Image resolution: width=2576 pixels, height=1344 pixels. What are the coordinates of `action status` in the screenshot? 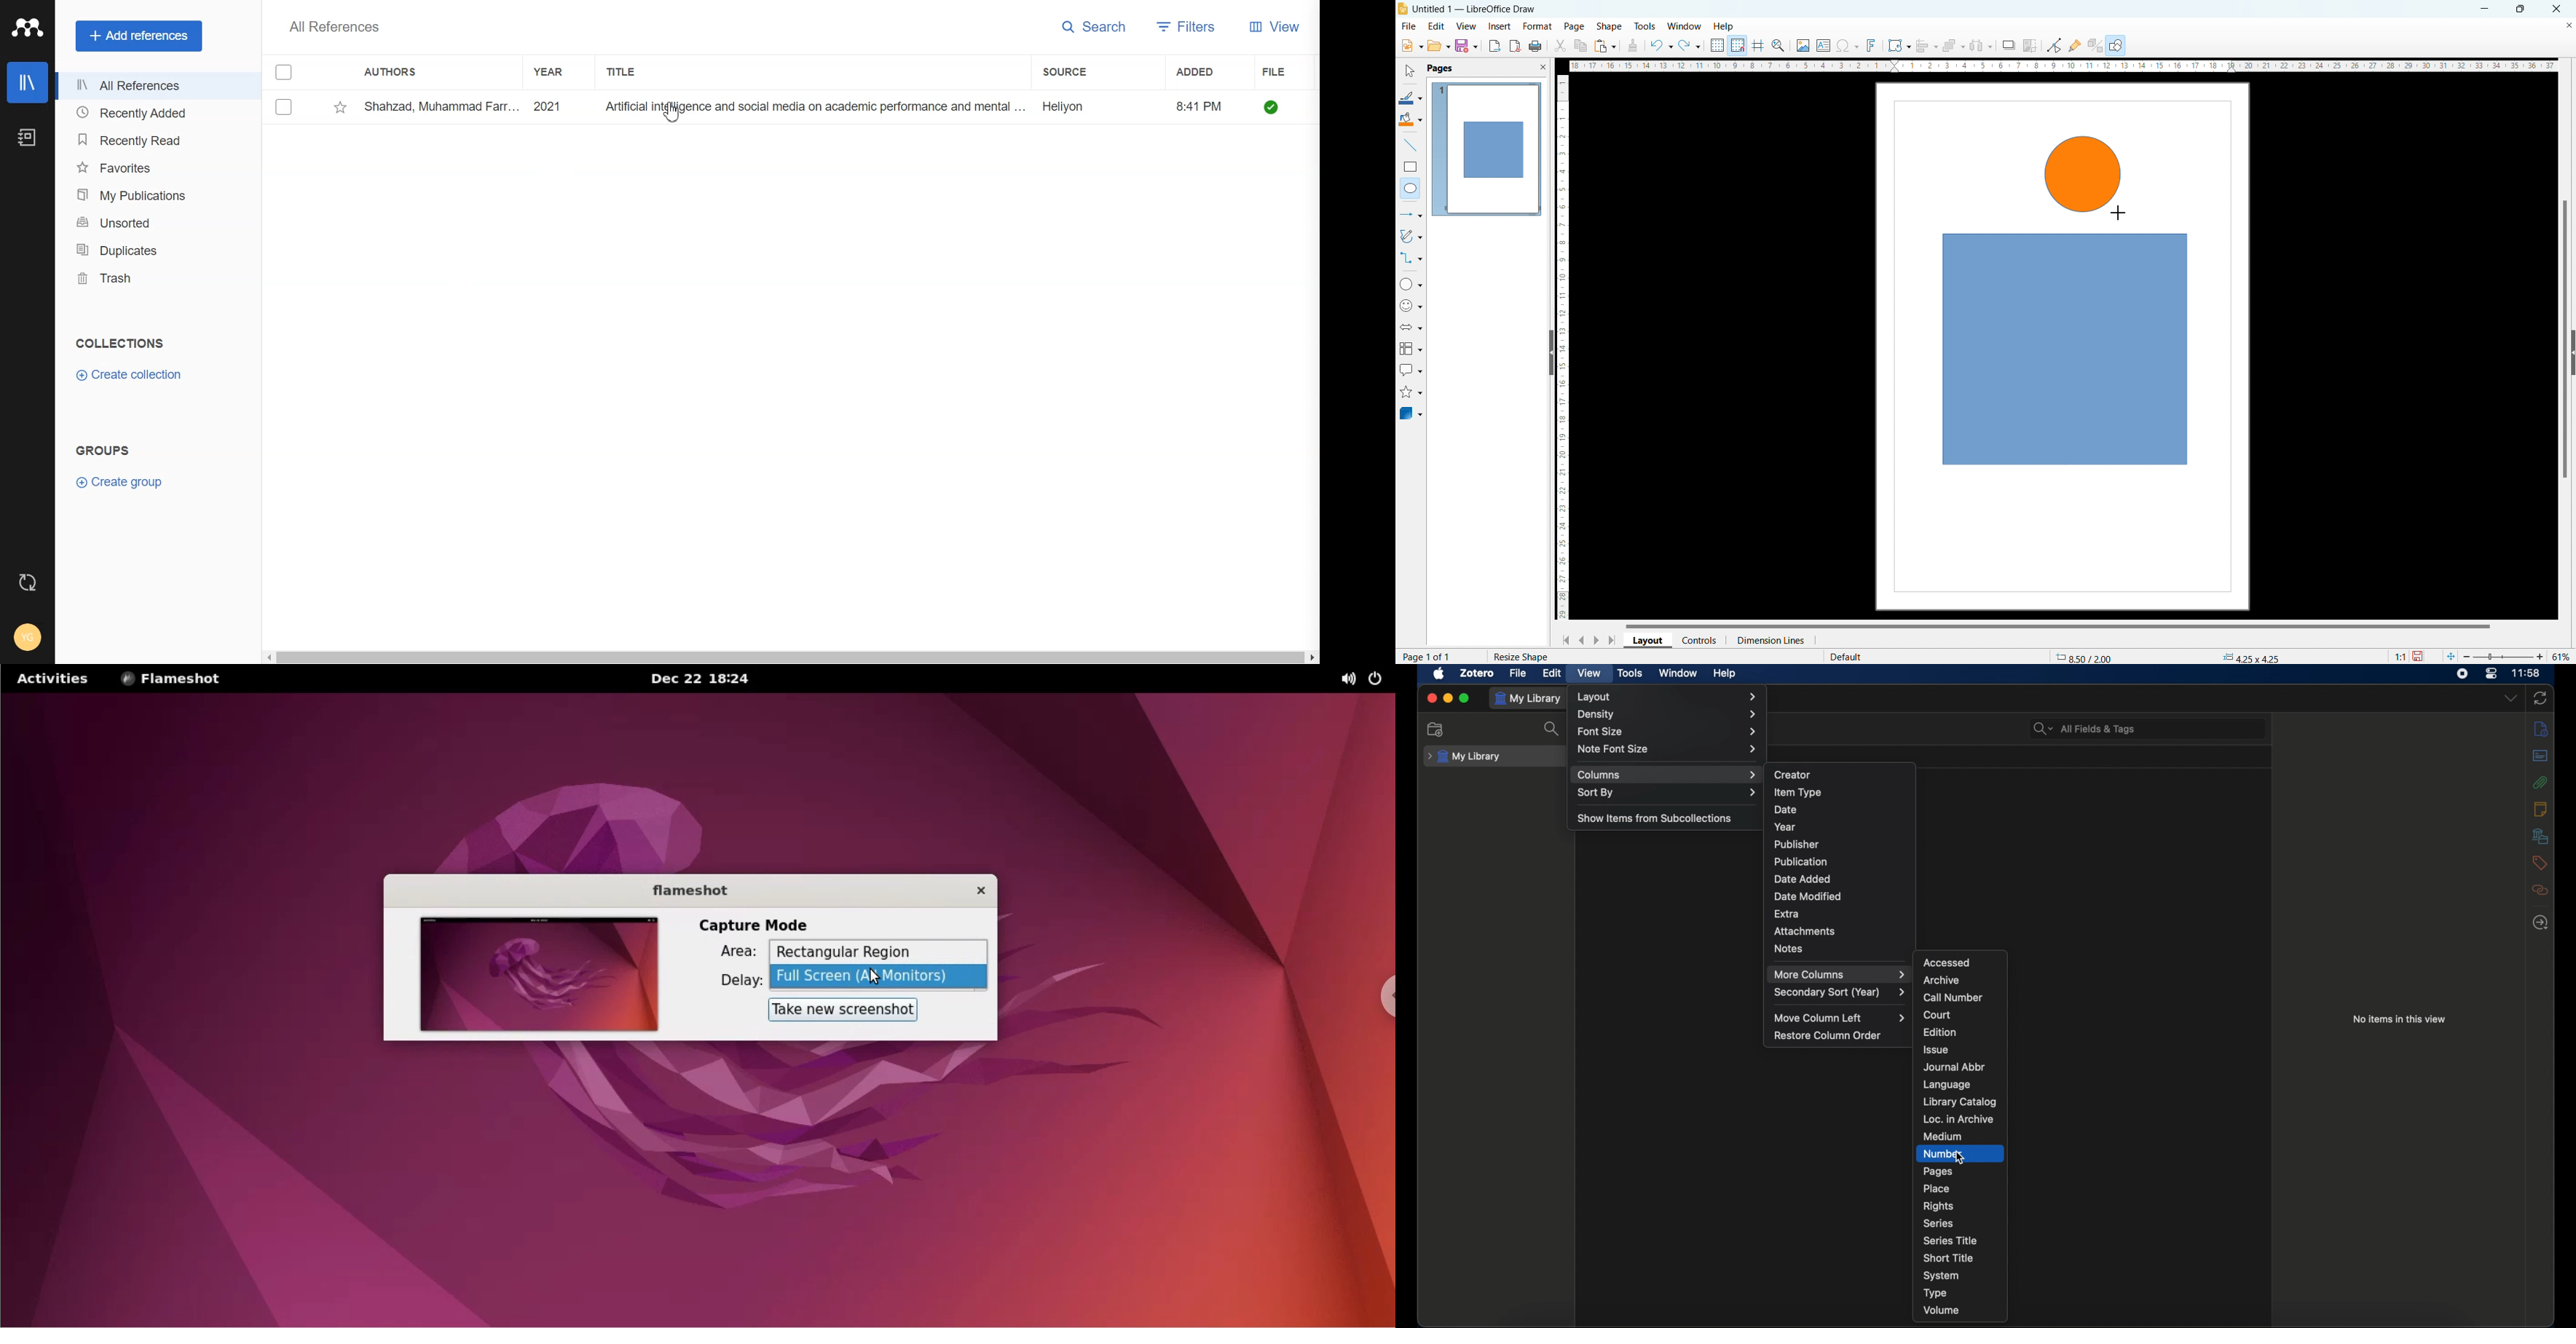 It's located at (1519, 656).